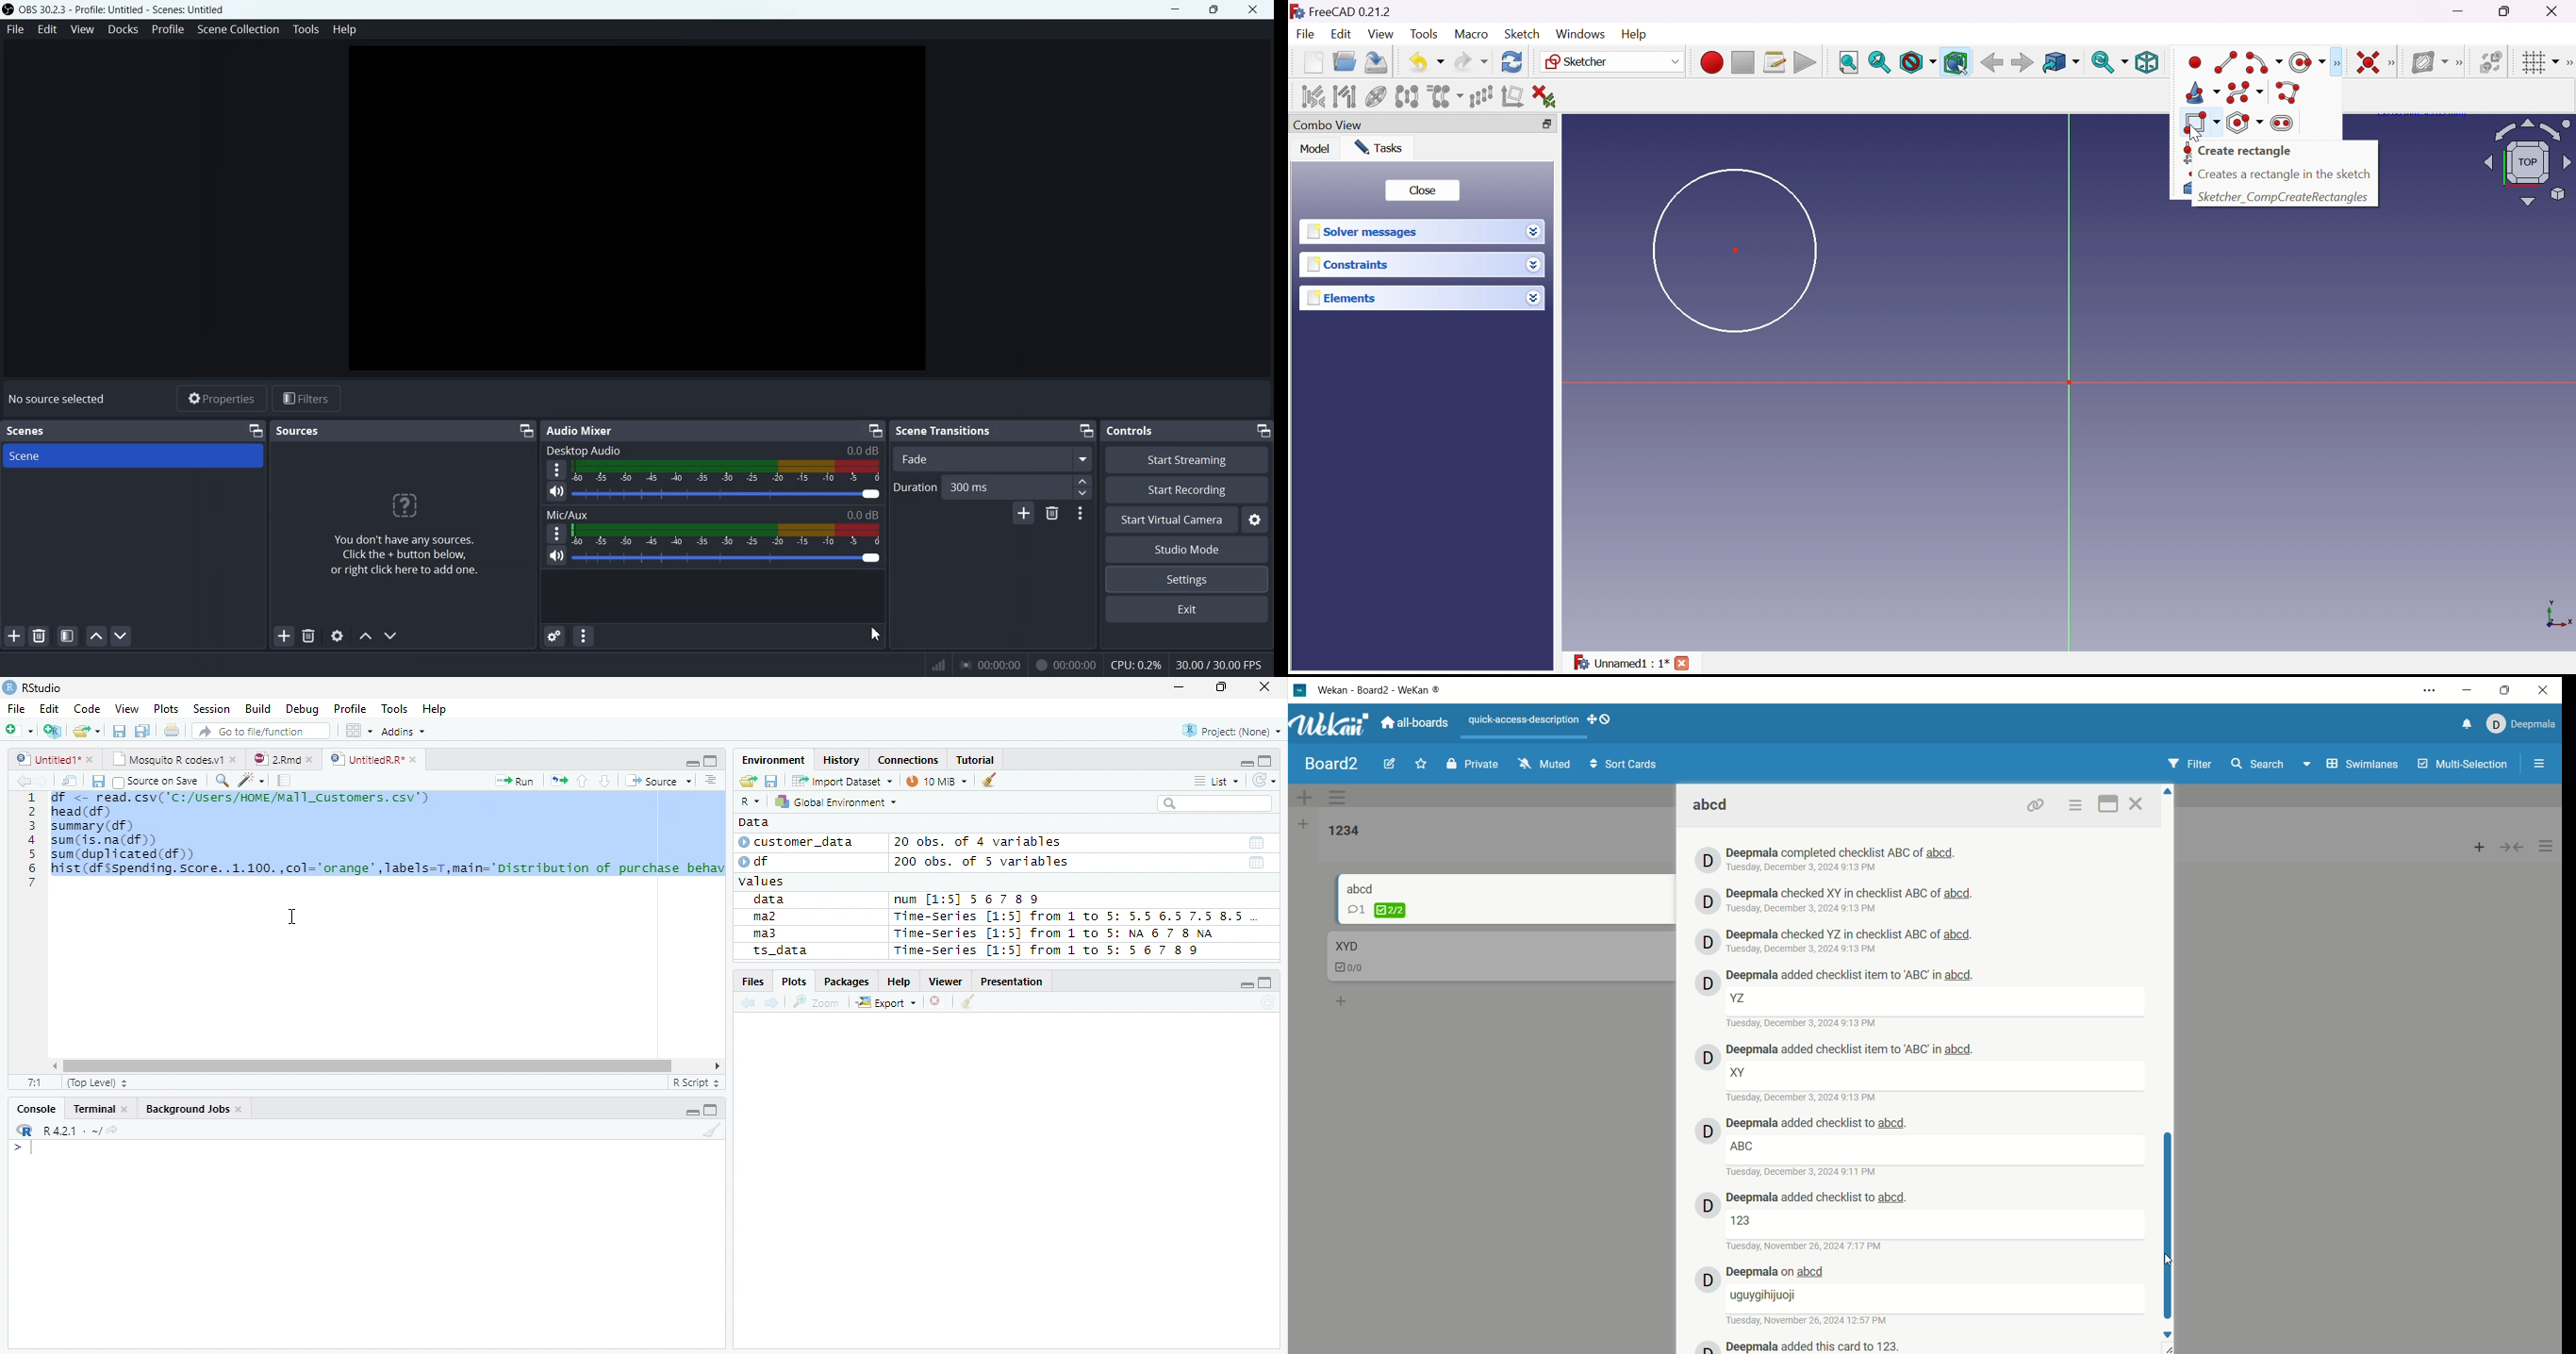  What do you see at coordinates (916, 488) in the screenshot?
I see `Duration` at bounding box center [916, 488].